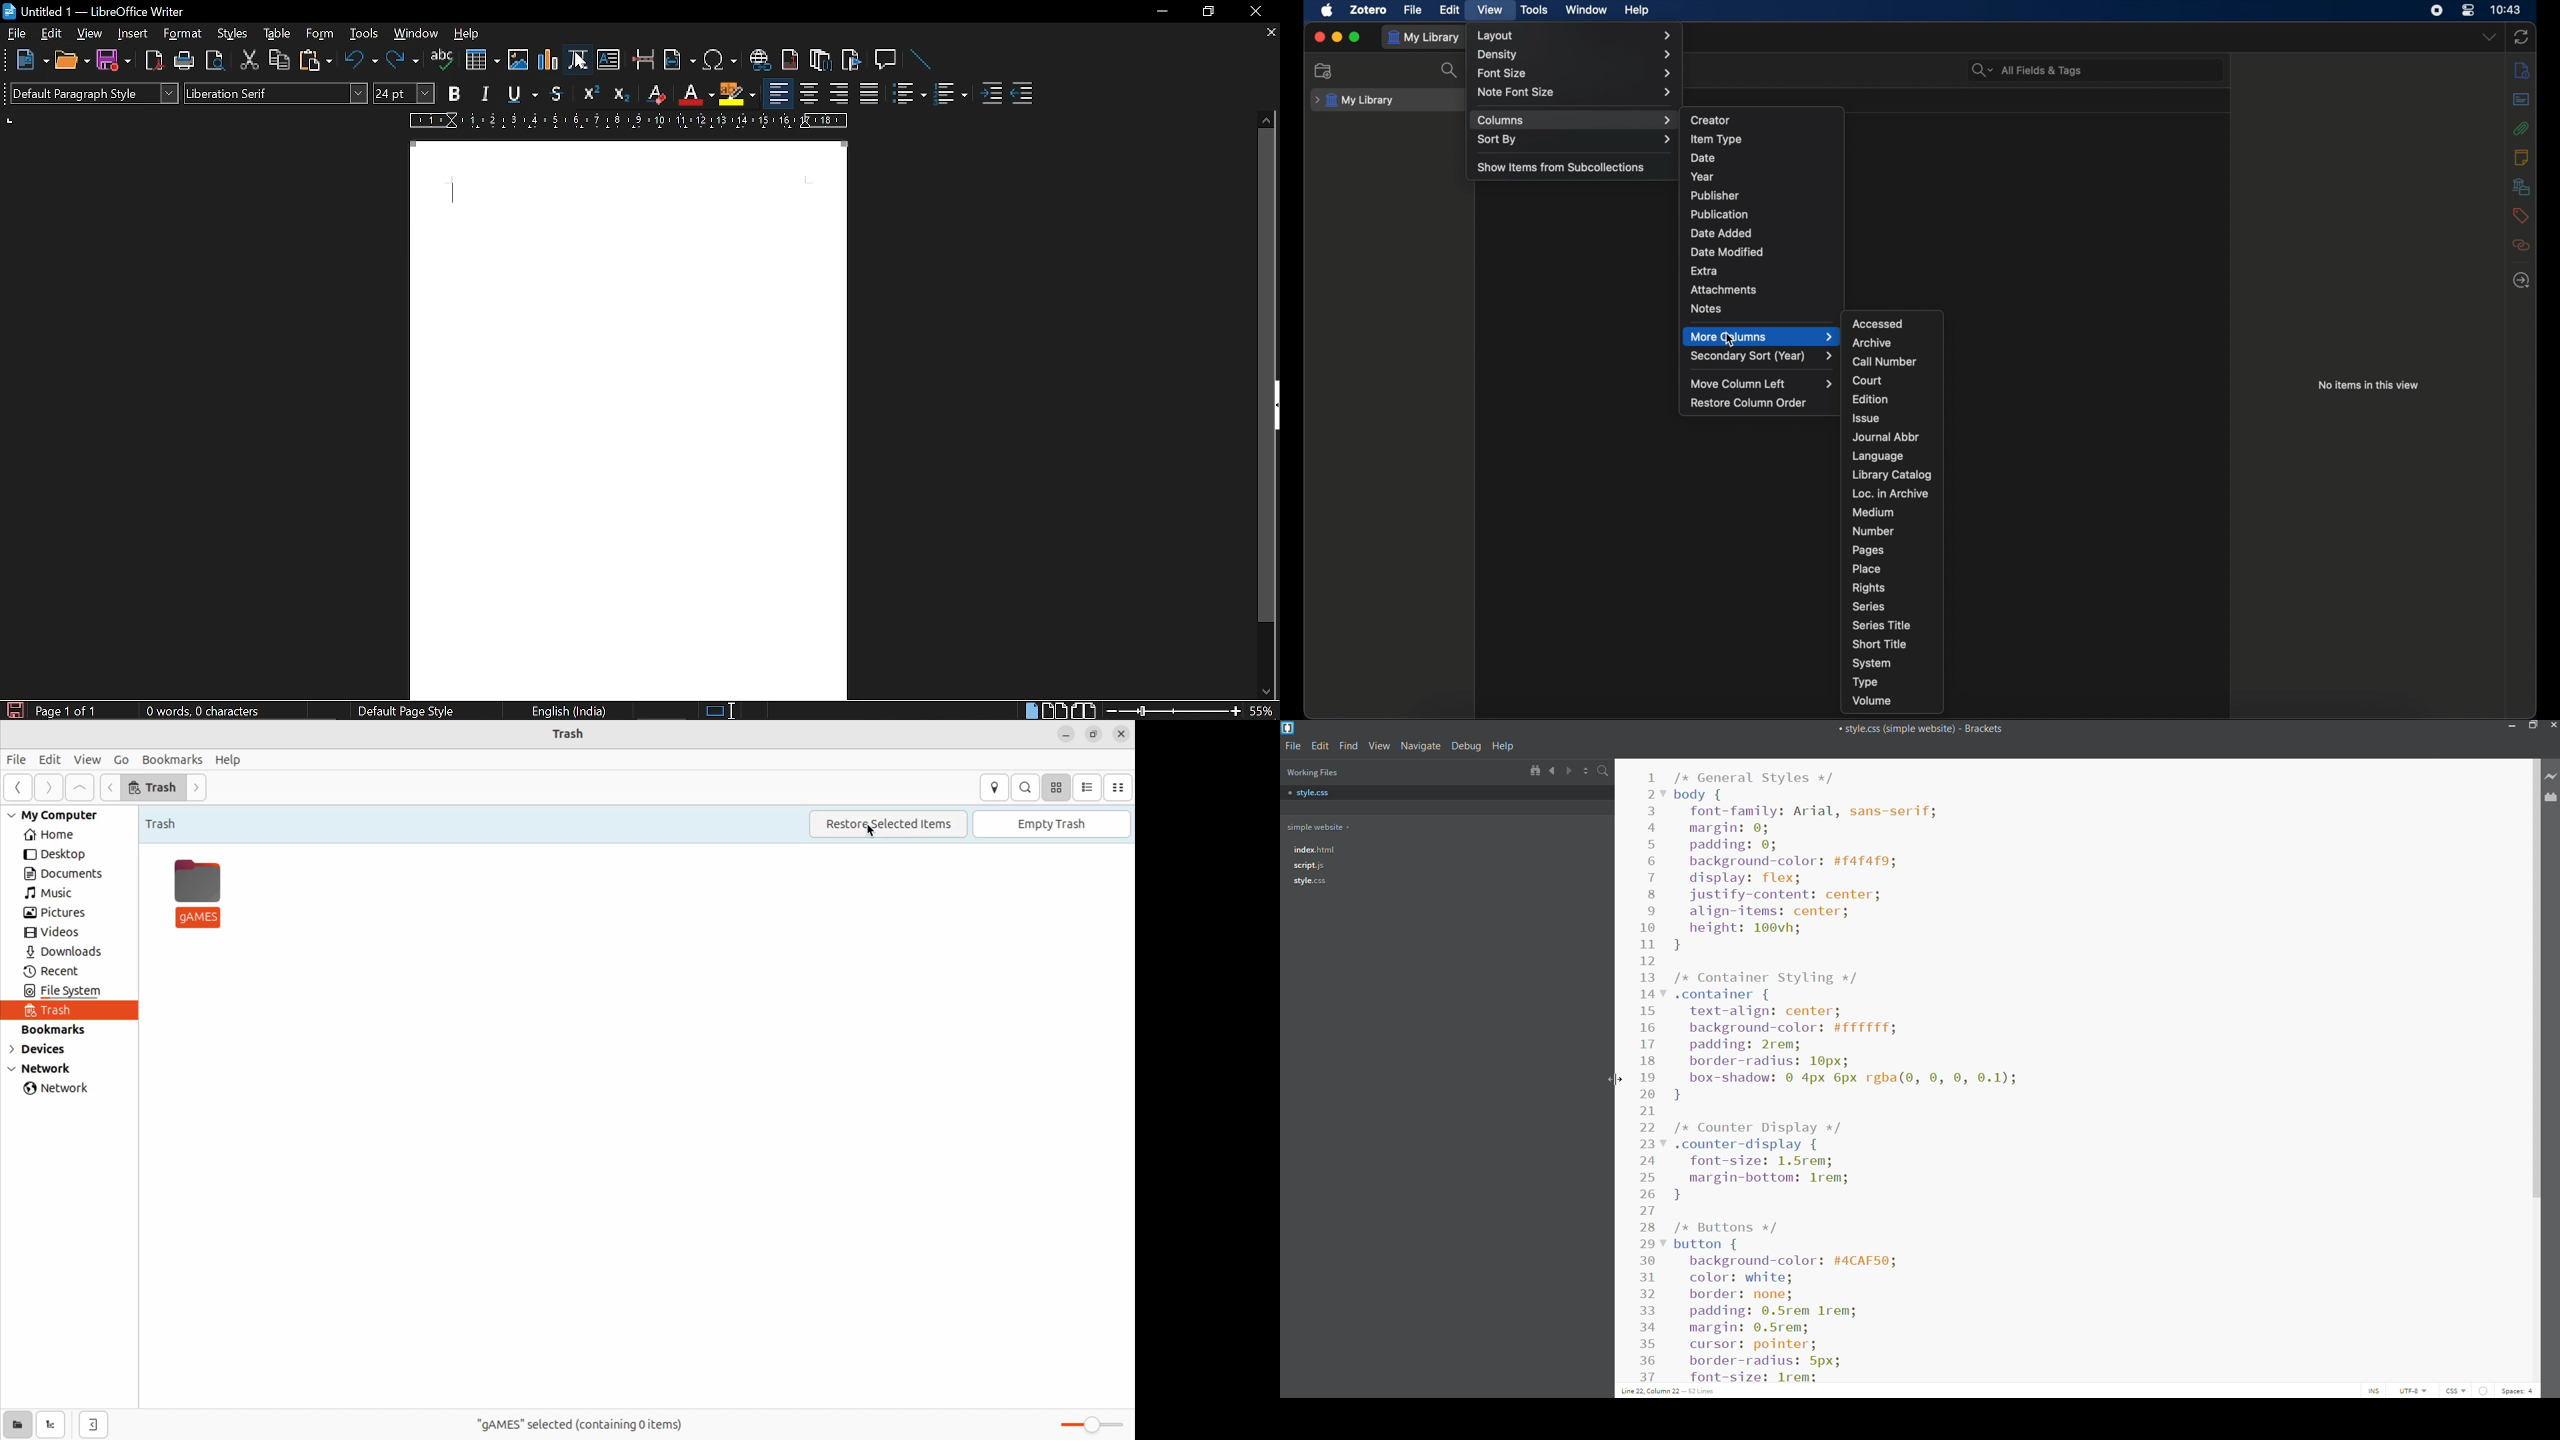  I want to click on format, so click(184, 34).